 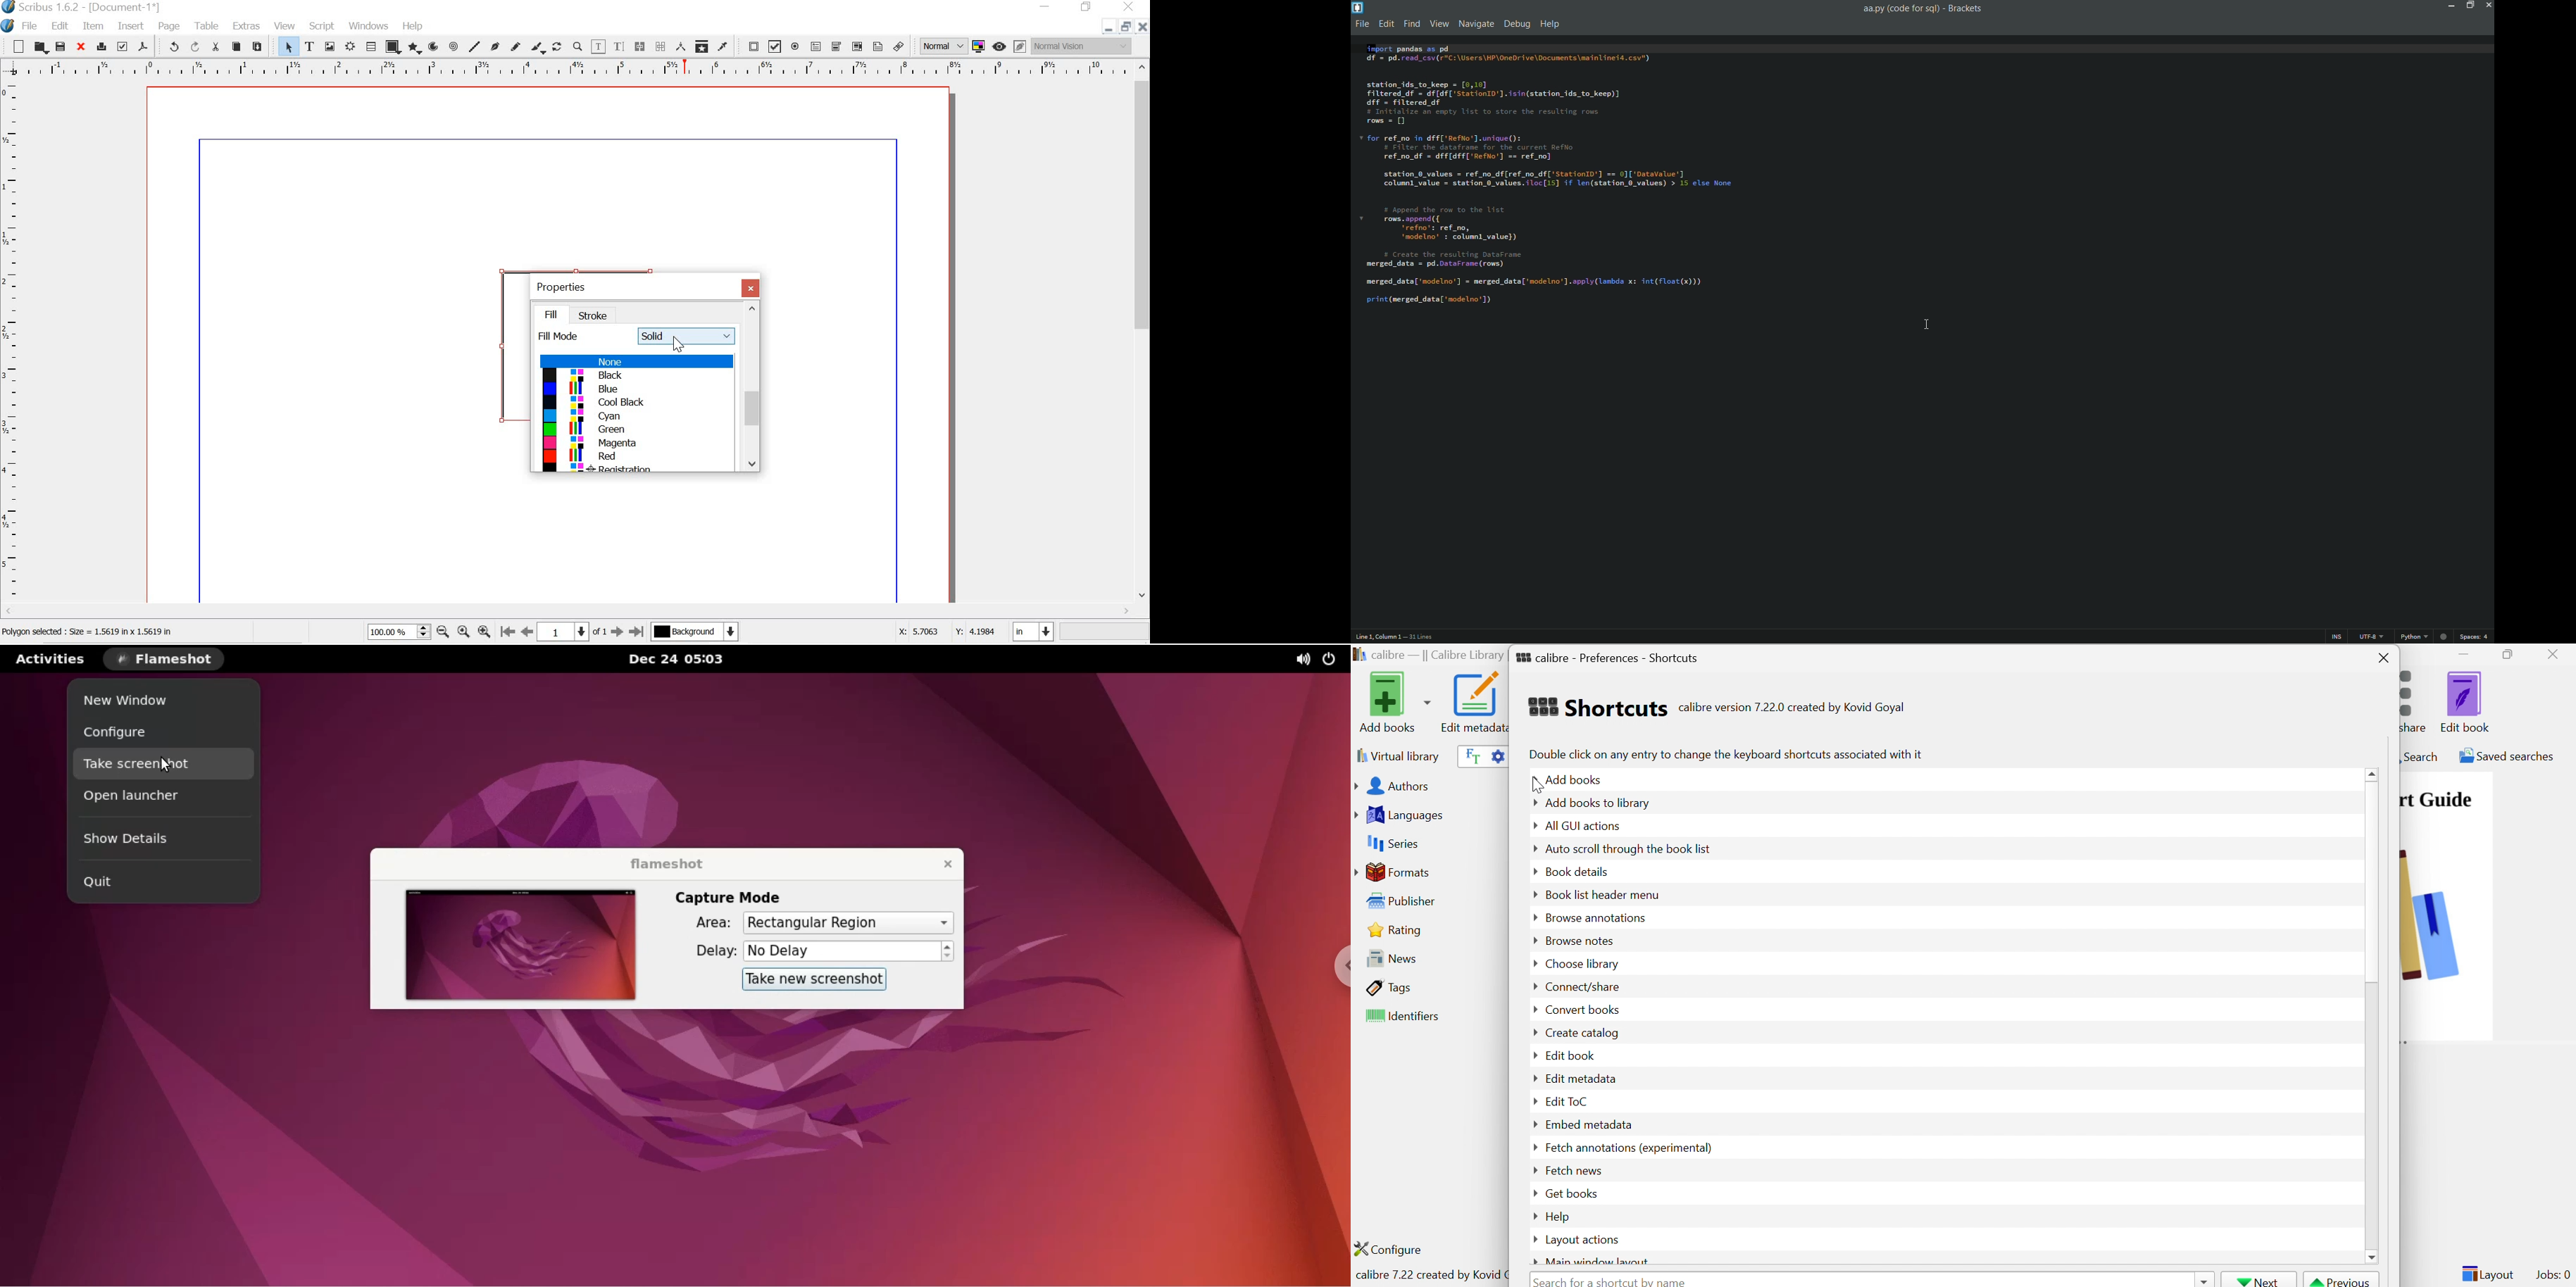 What do you see at coordinates (775, 46) in the screenshot?
I see `pdf check box` at bounding box center [775, 46].